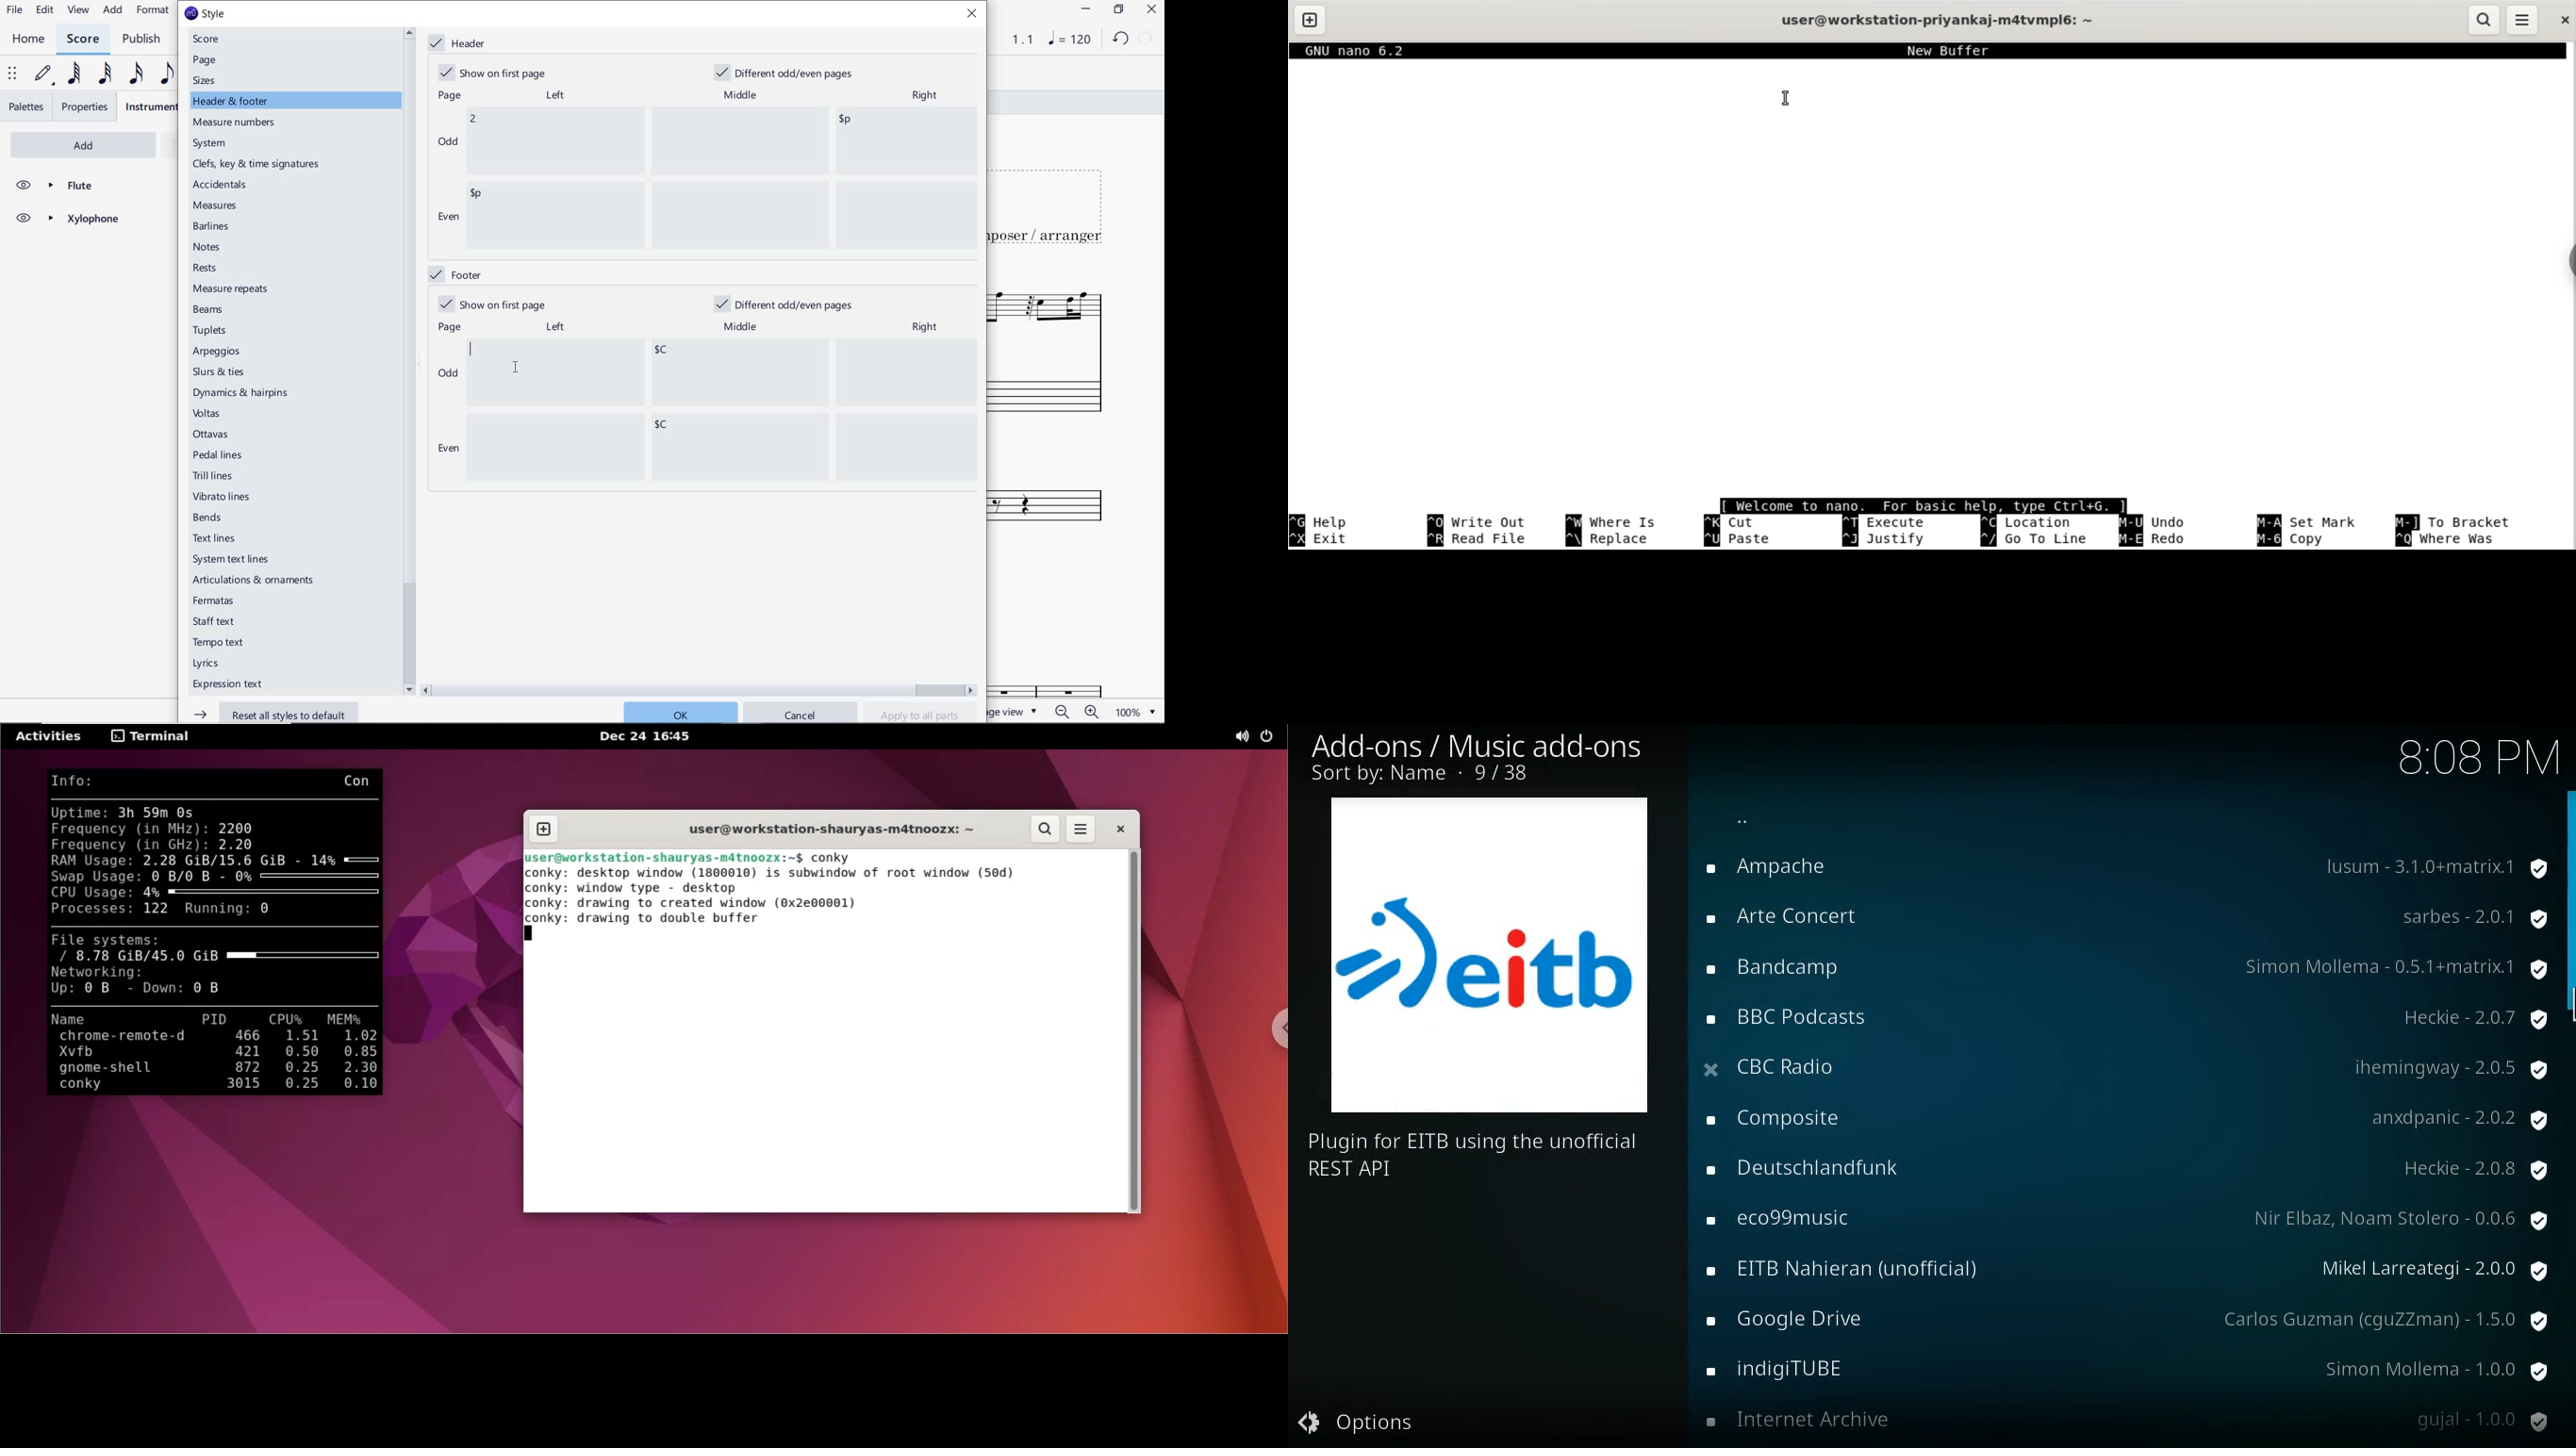 The height and width of the screenshot is (1456, 2576). Describe the element at coordinates (1743, 540) in the screenshot. I see `paste` at that location.